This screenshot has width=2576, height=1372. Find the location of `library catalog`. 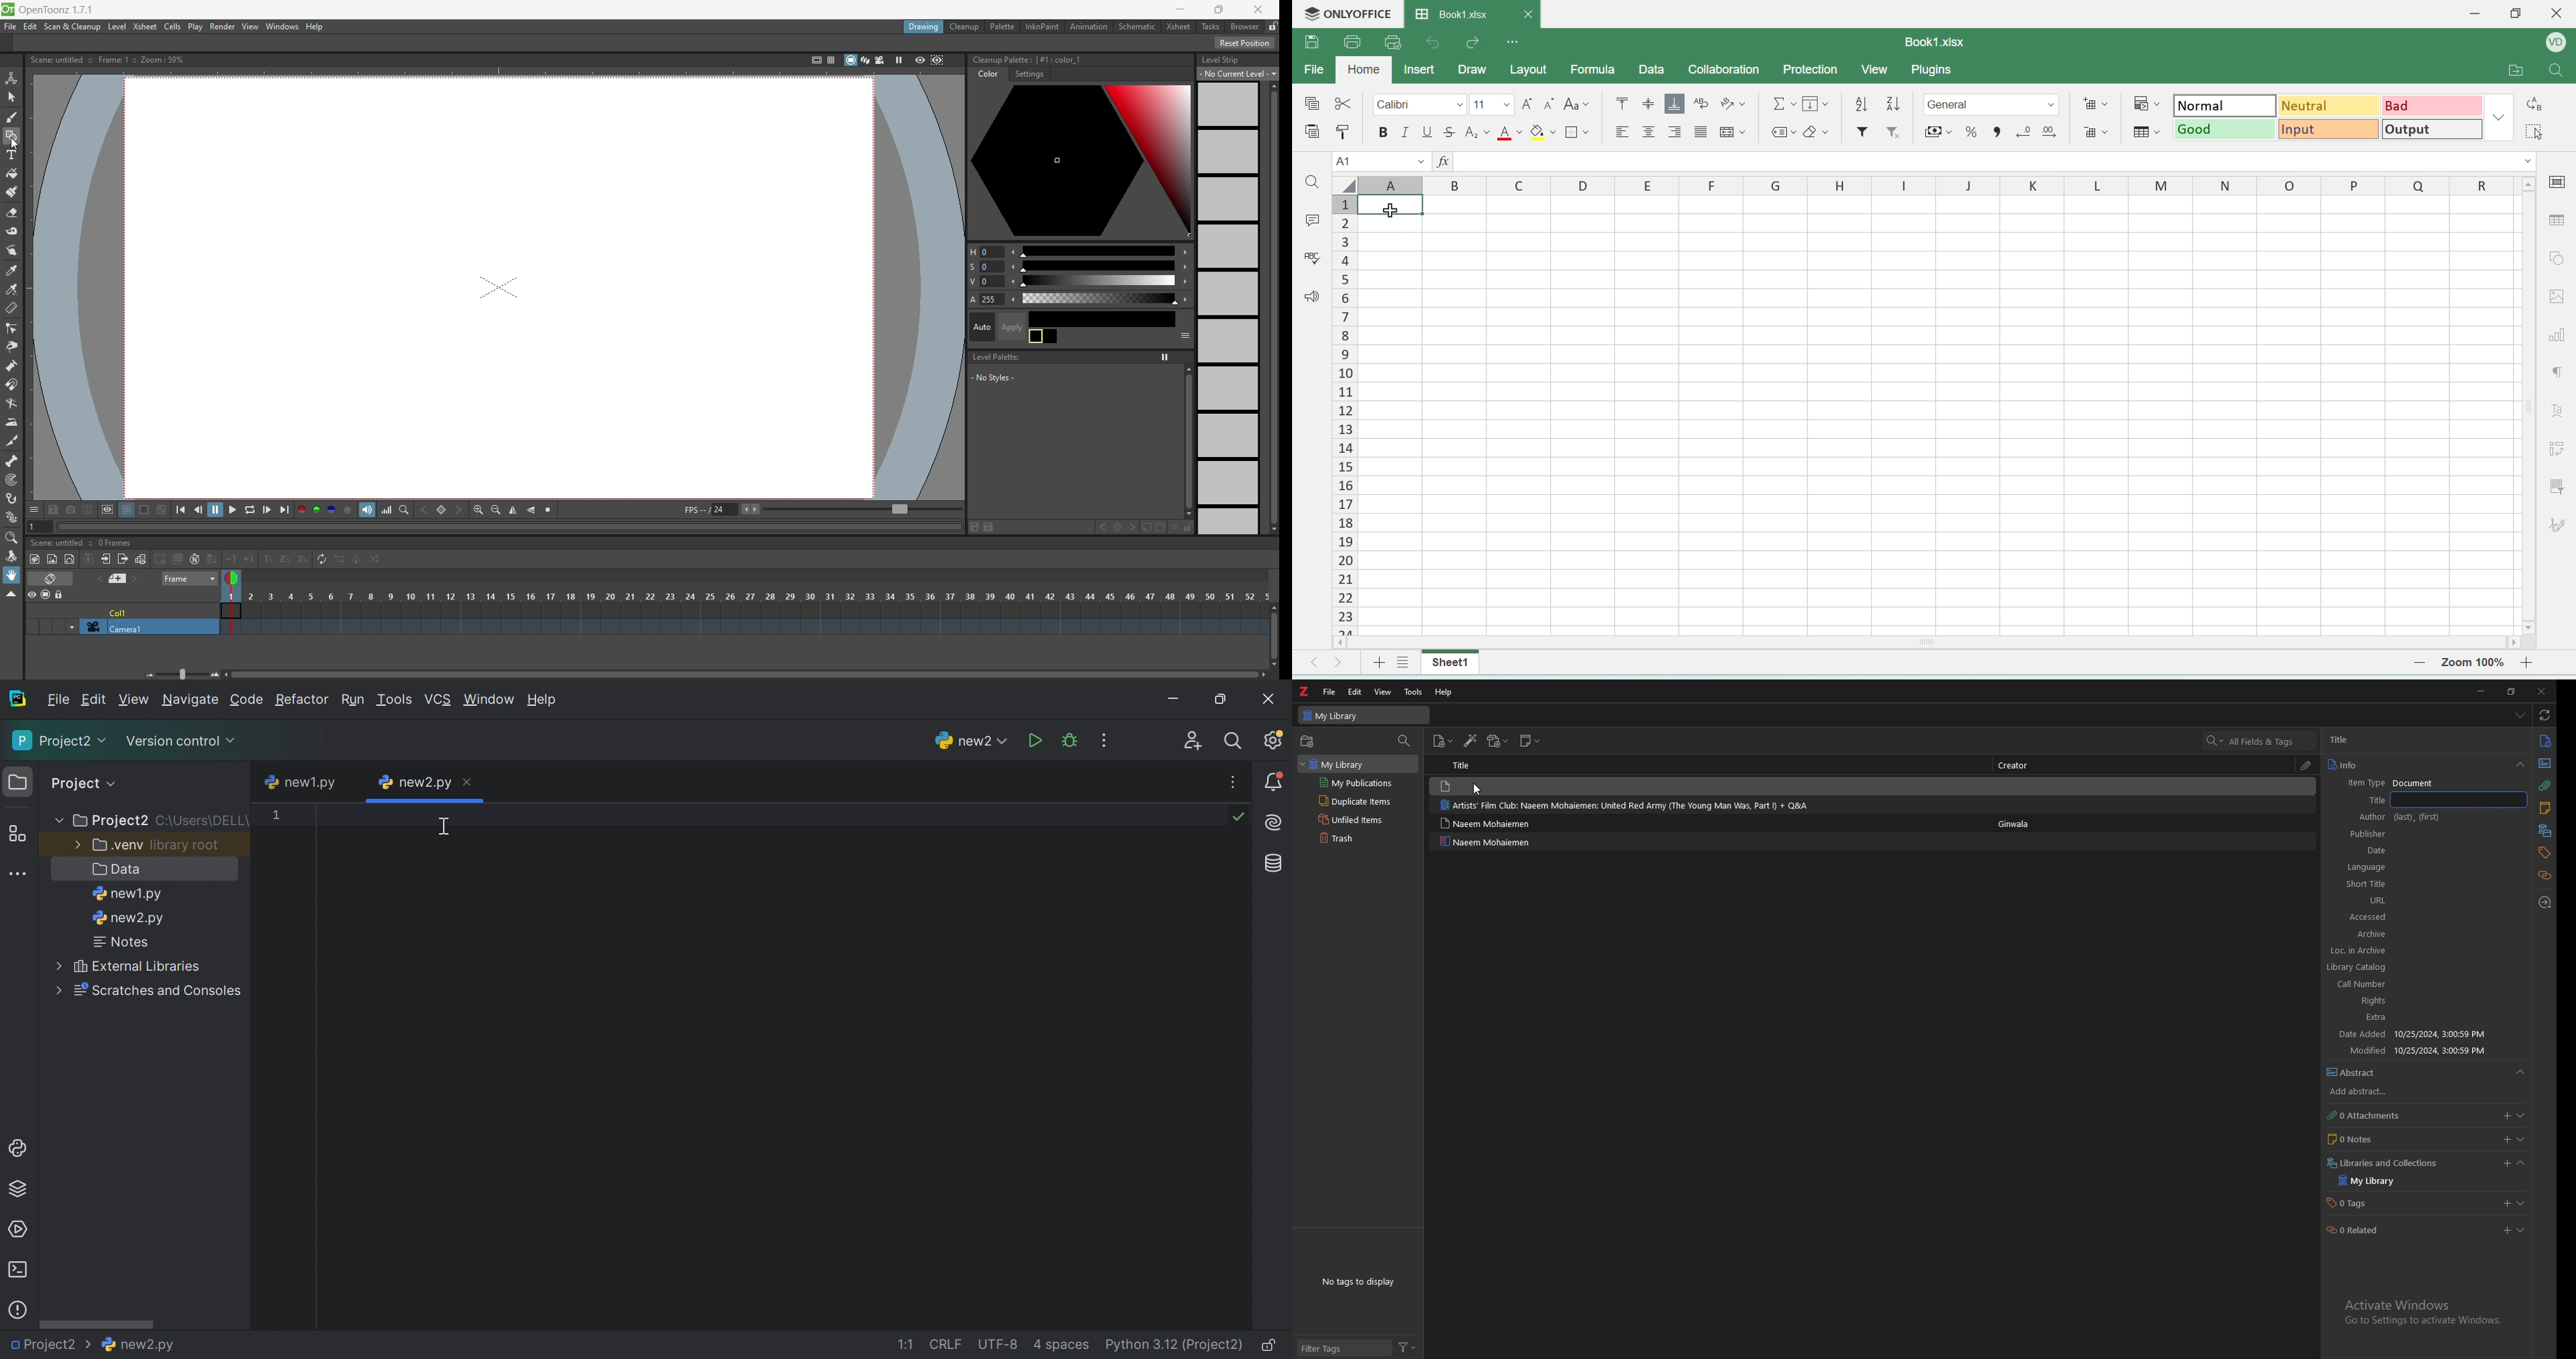

library catalog is located at coordinates (2363, 1119).